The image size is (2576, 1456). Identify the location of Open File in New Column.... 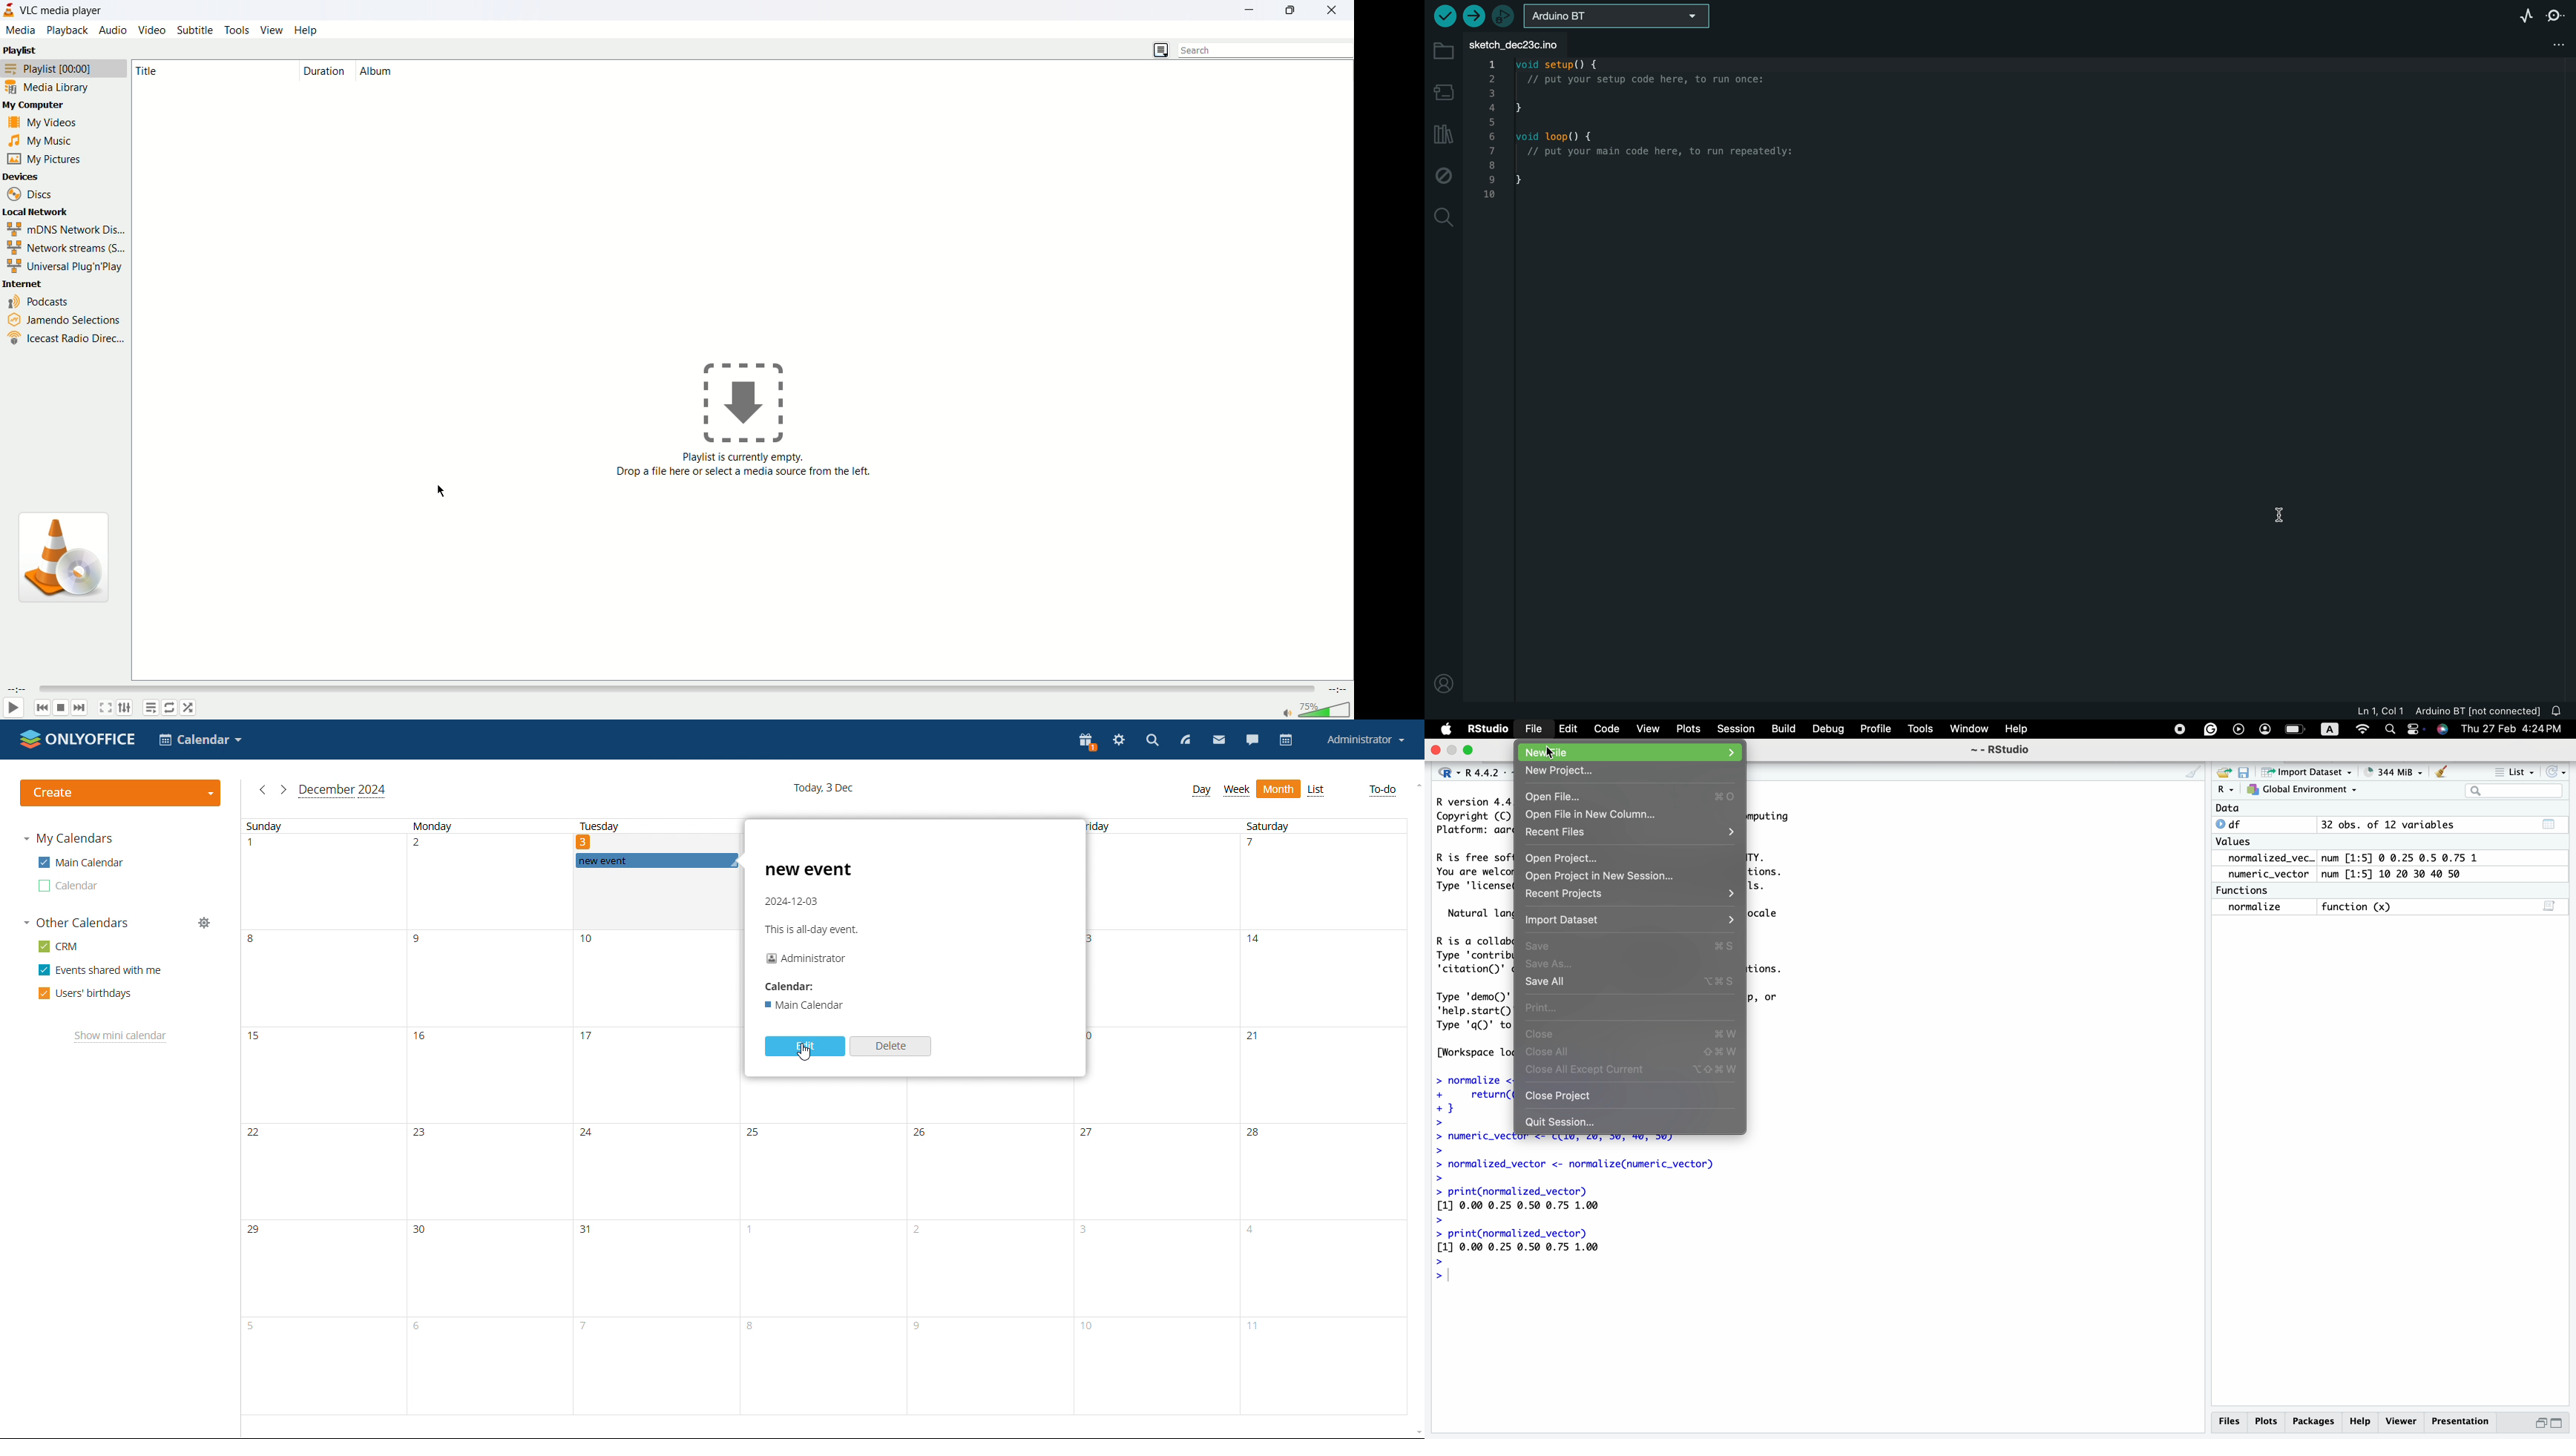
(1590, 814).